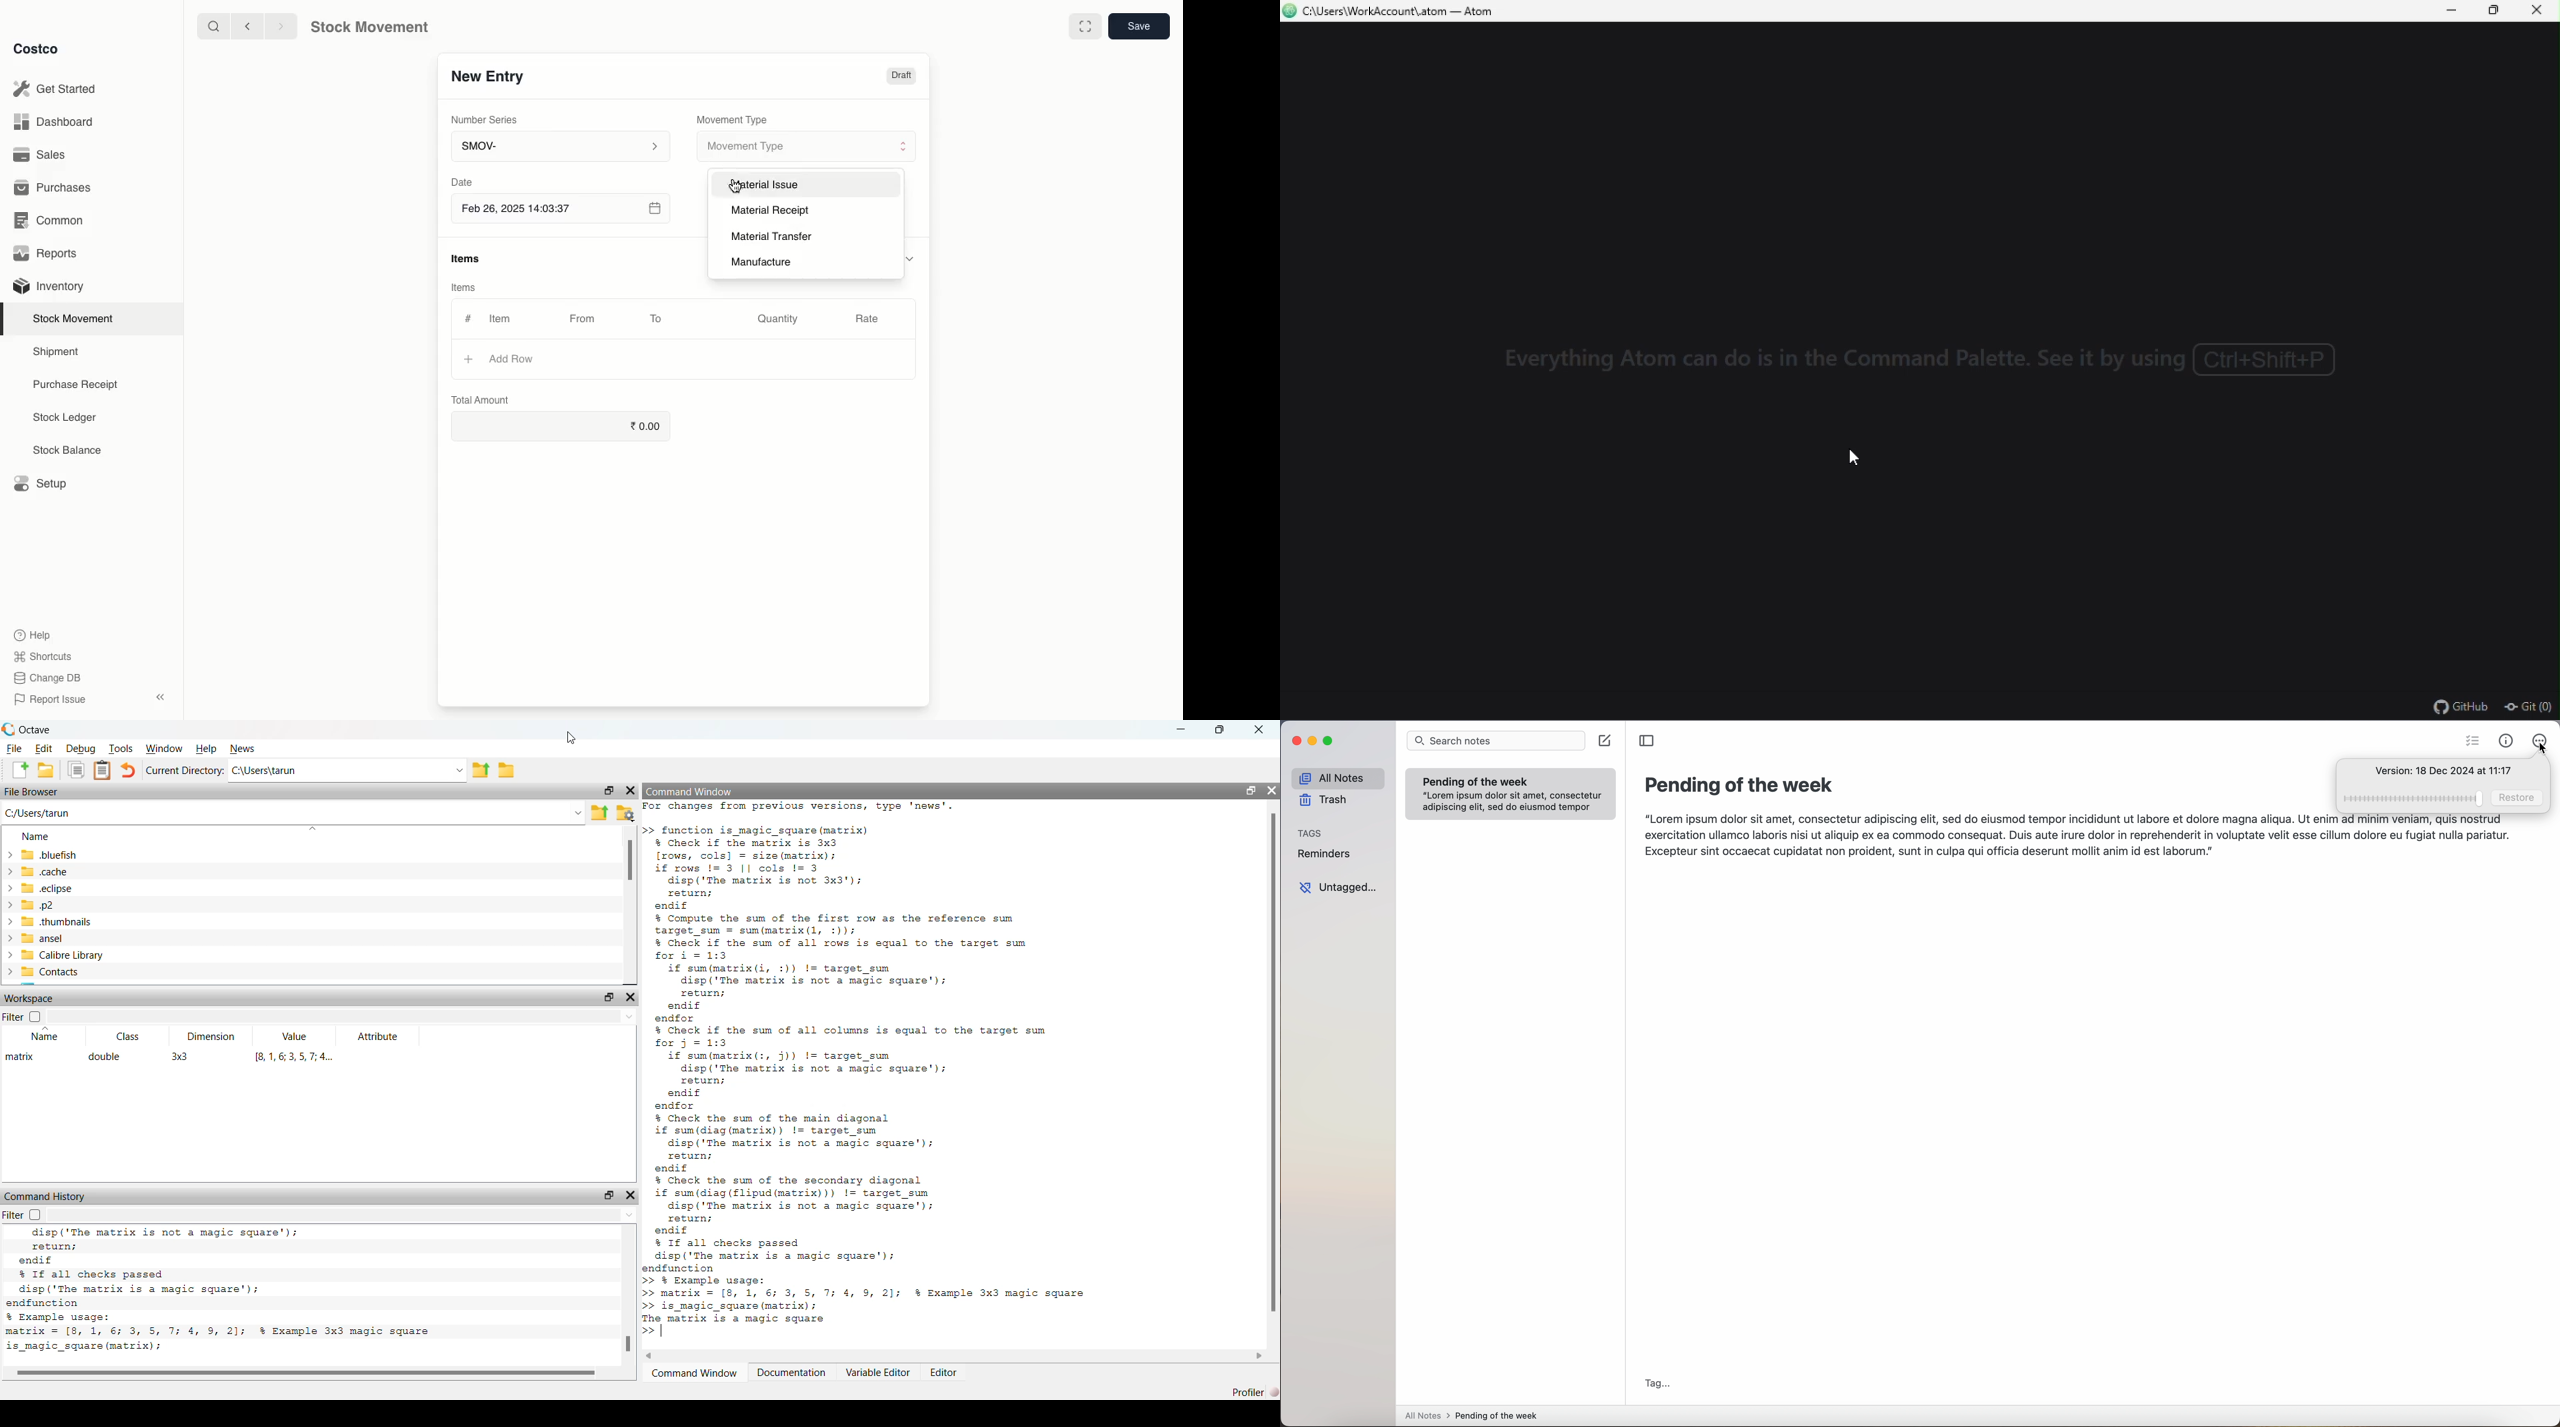 The height and width of the screenshot is (1428, 2576). What do you see at coordinates (55, 123) in the screenshot?
I see `Dashboard` at bounding box center [55, 123].